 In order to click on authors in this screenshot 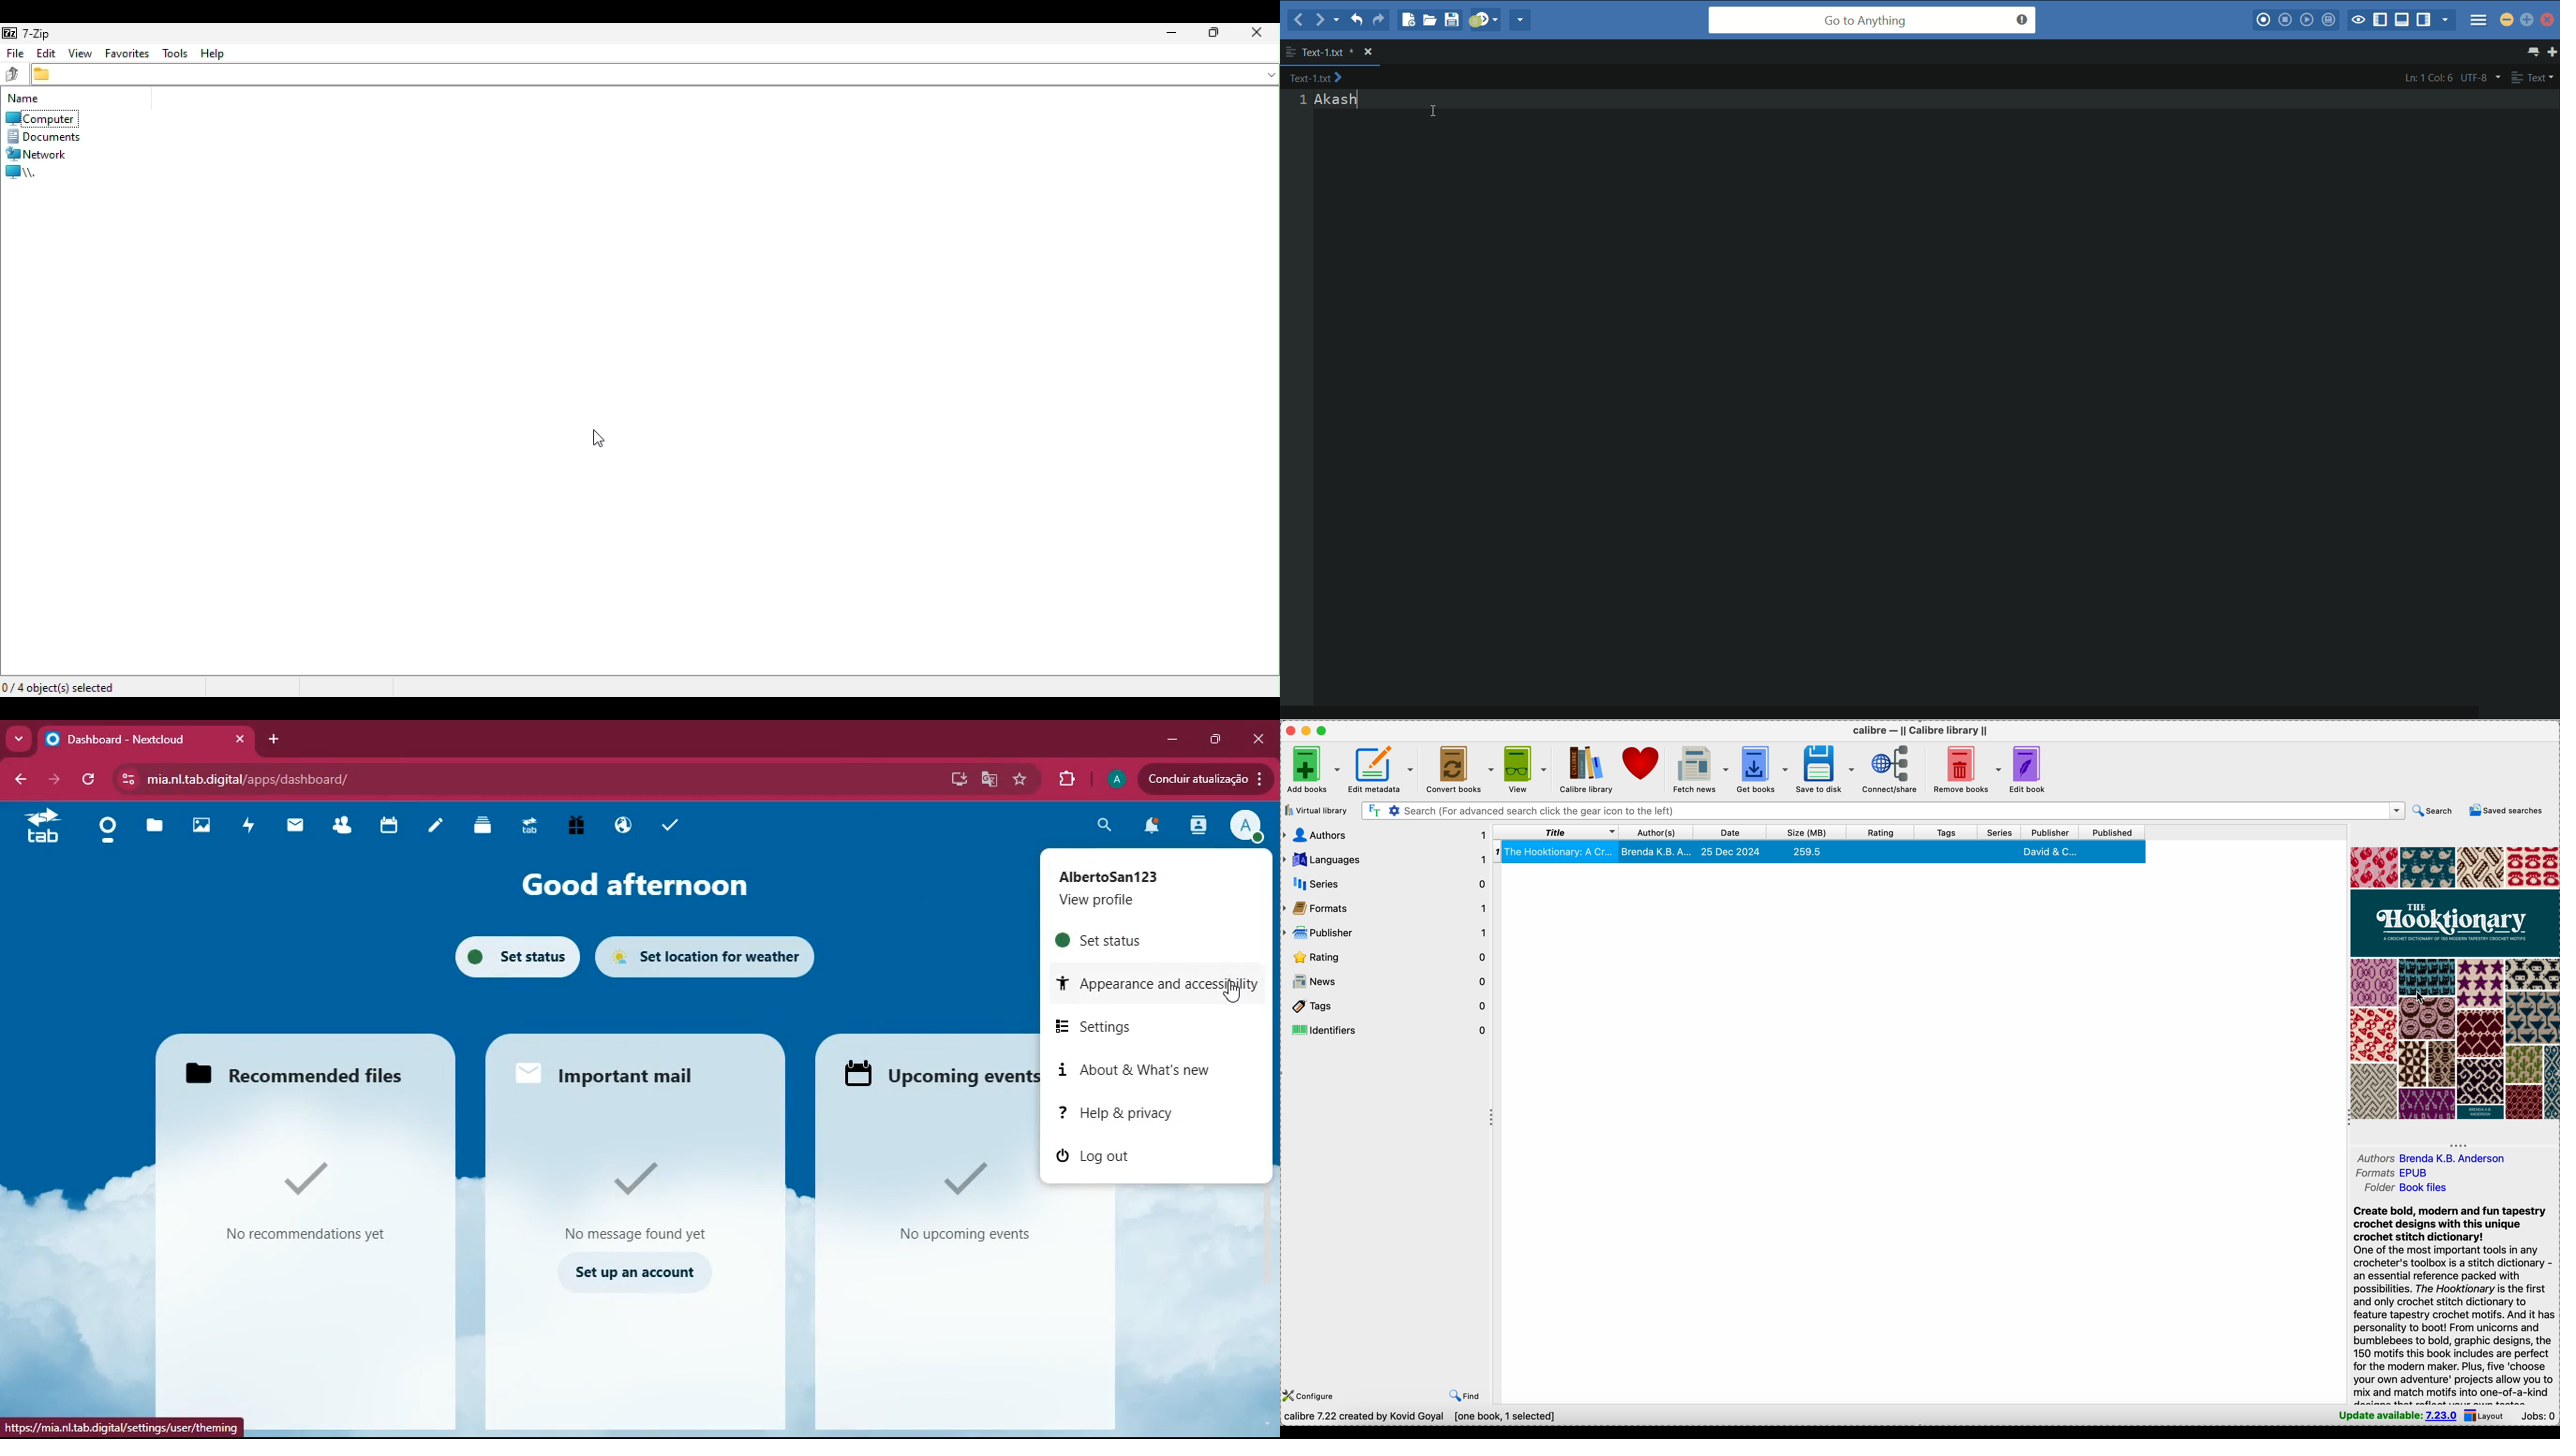, I will do `click(2431, 1158)`.